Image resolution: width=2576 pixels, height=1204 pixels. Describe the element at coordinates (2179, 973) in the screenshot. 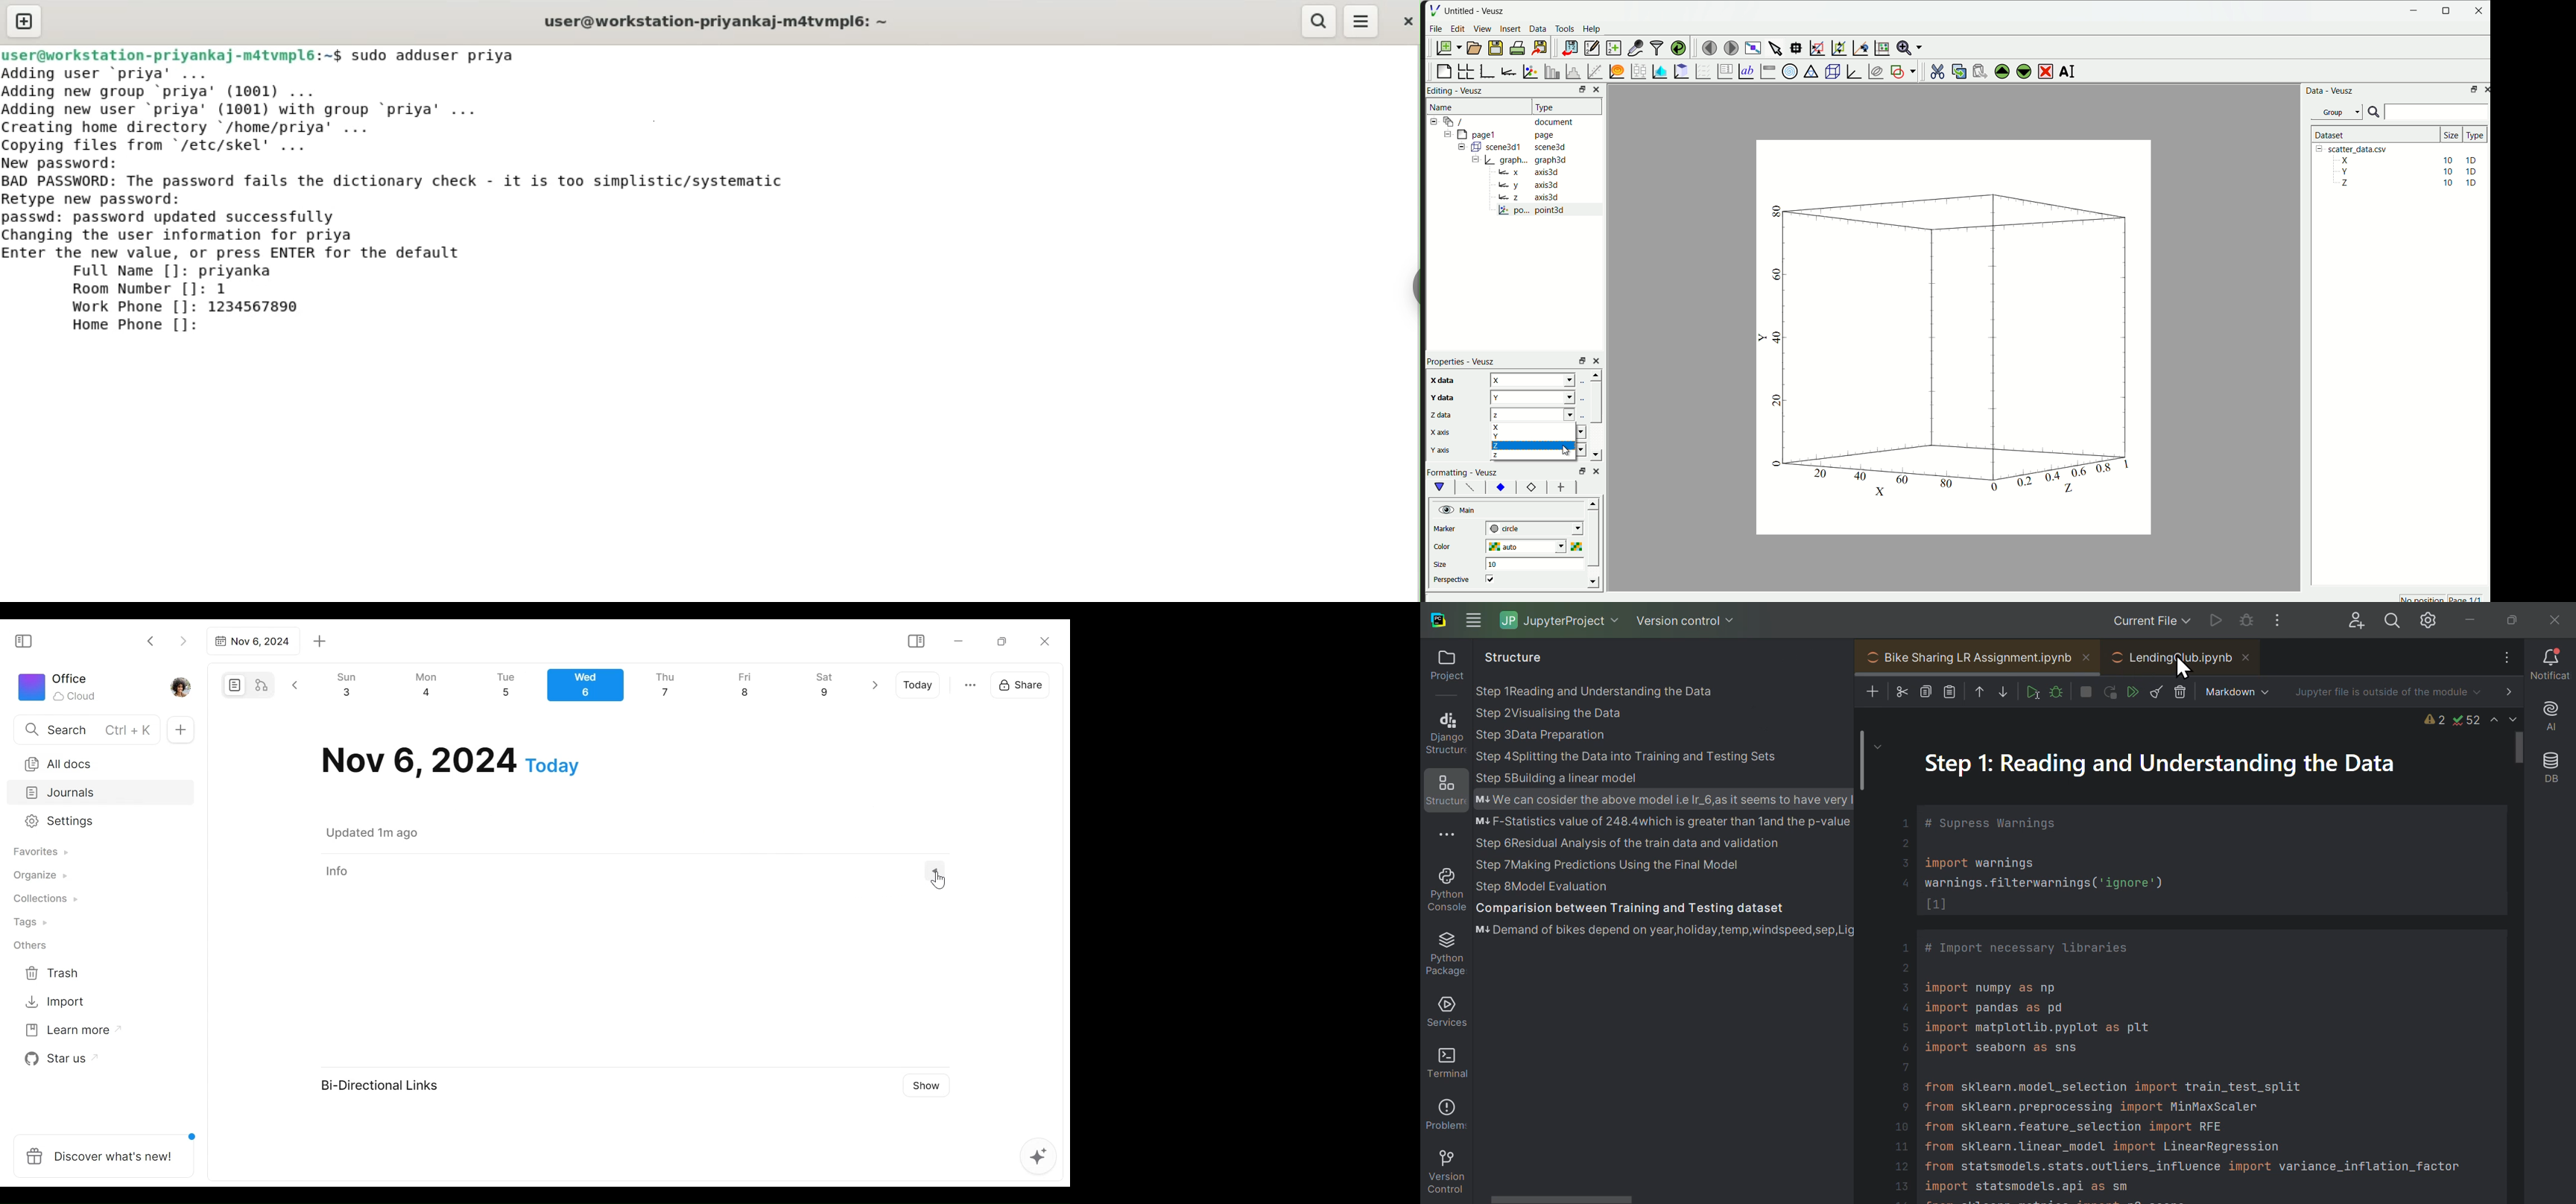

I see `Bike sharing L R assignment` at that location.